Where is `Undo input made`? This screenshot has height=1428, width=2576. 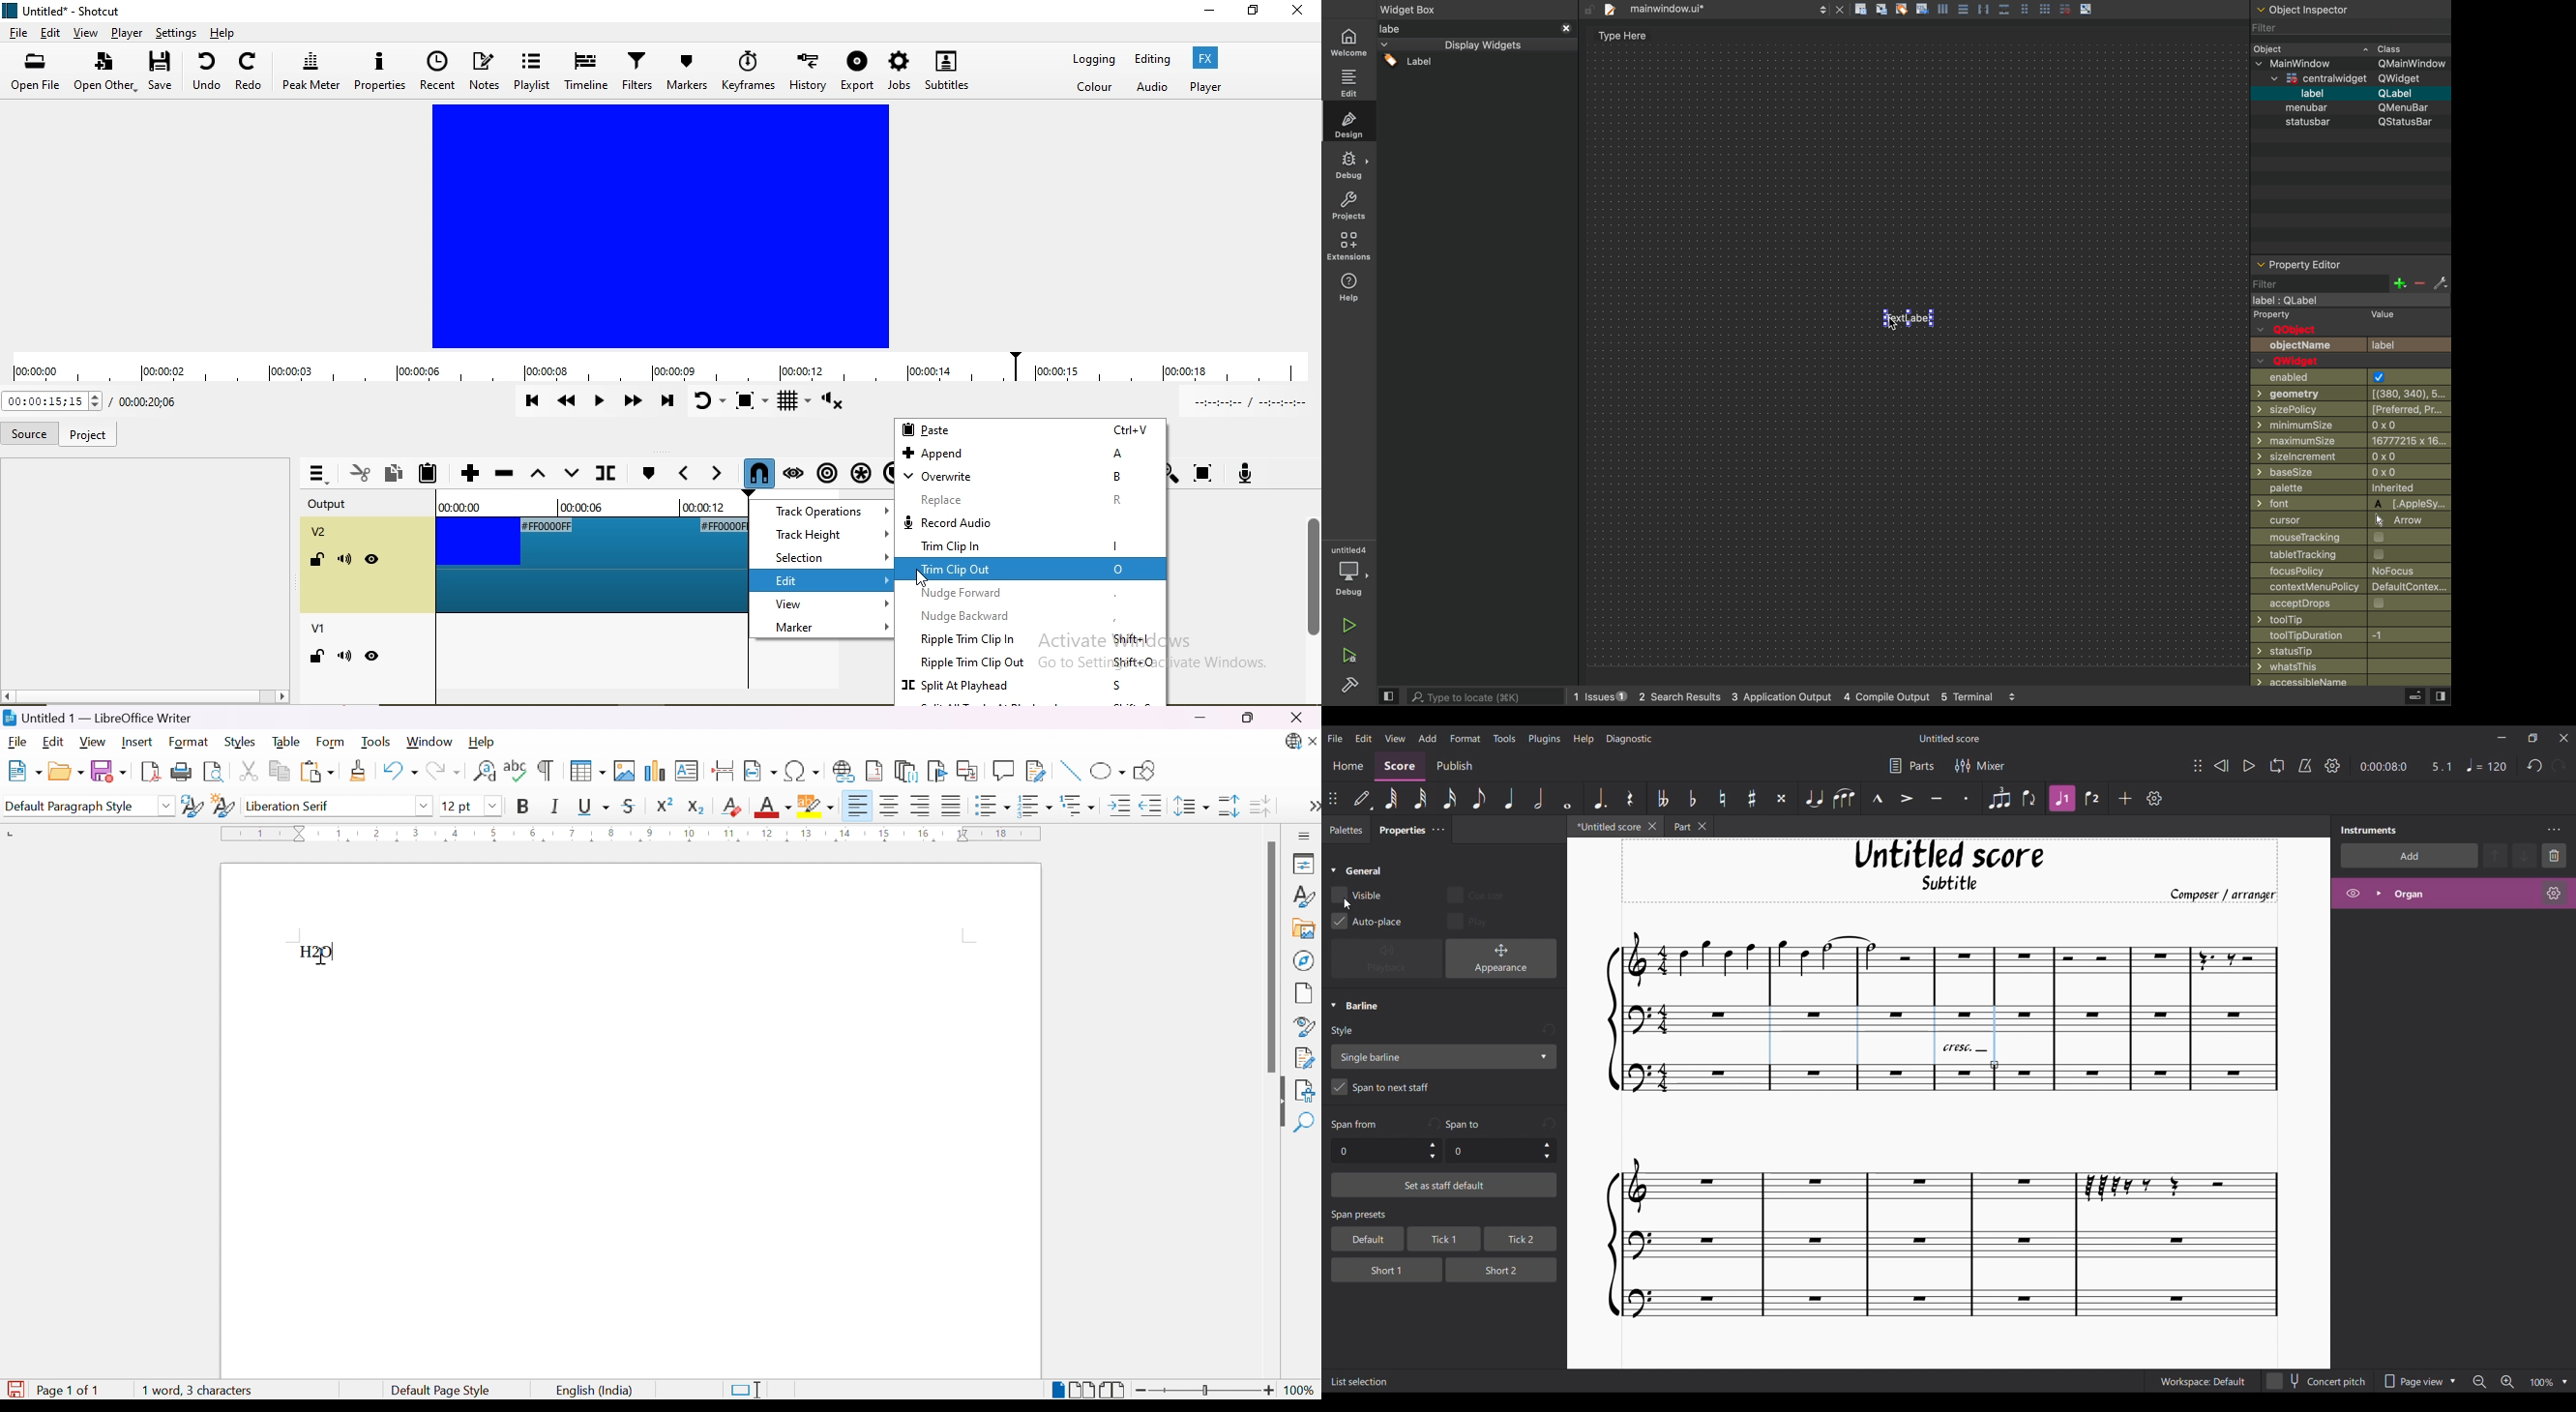 Undo input made is located at coordinates (1433, 1123).